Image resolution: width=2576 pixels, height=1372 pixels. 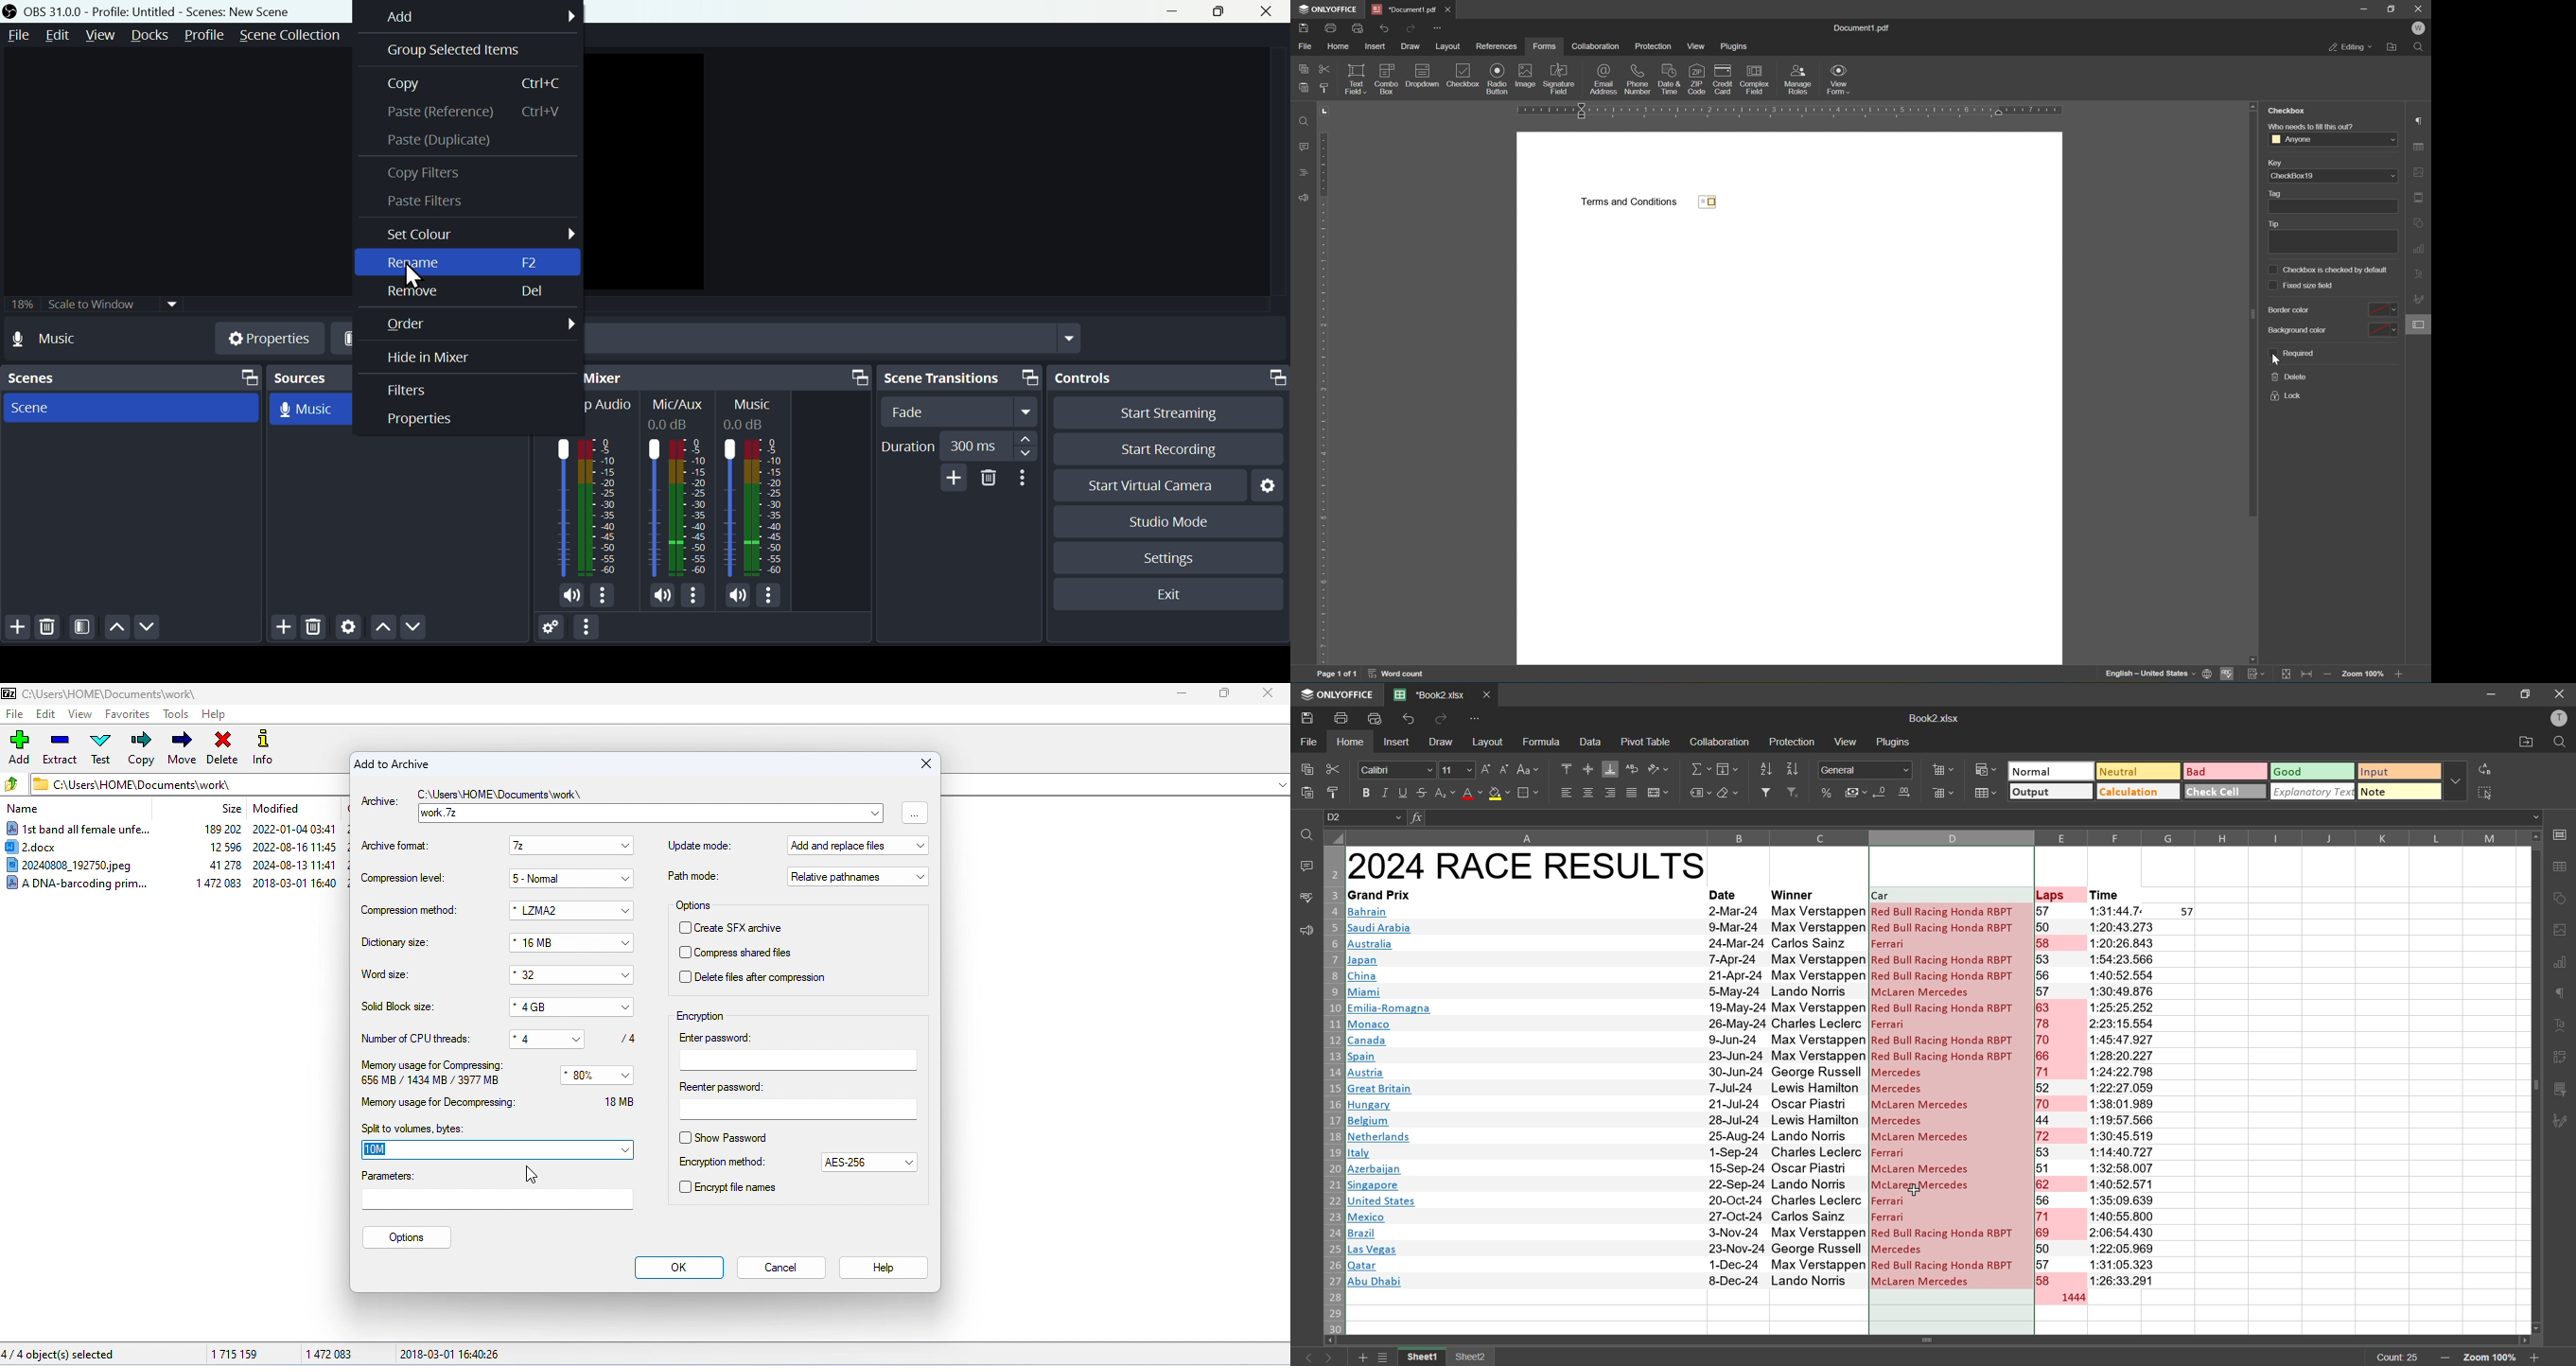 I want to click on draw, so click(x=1439, y=741).